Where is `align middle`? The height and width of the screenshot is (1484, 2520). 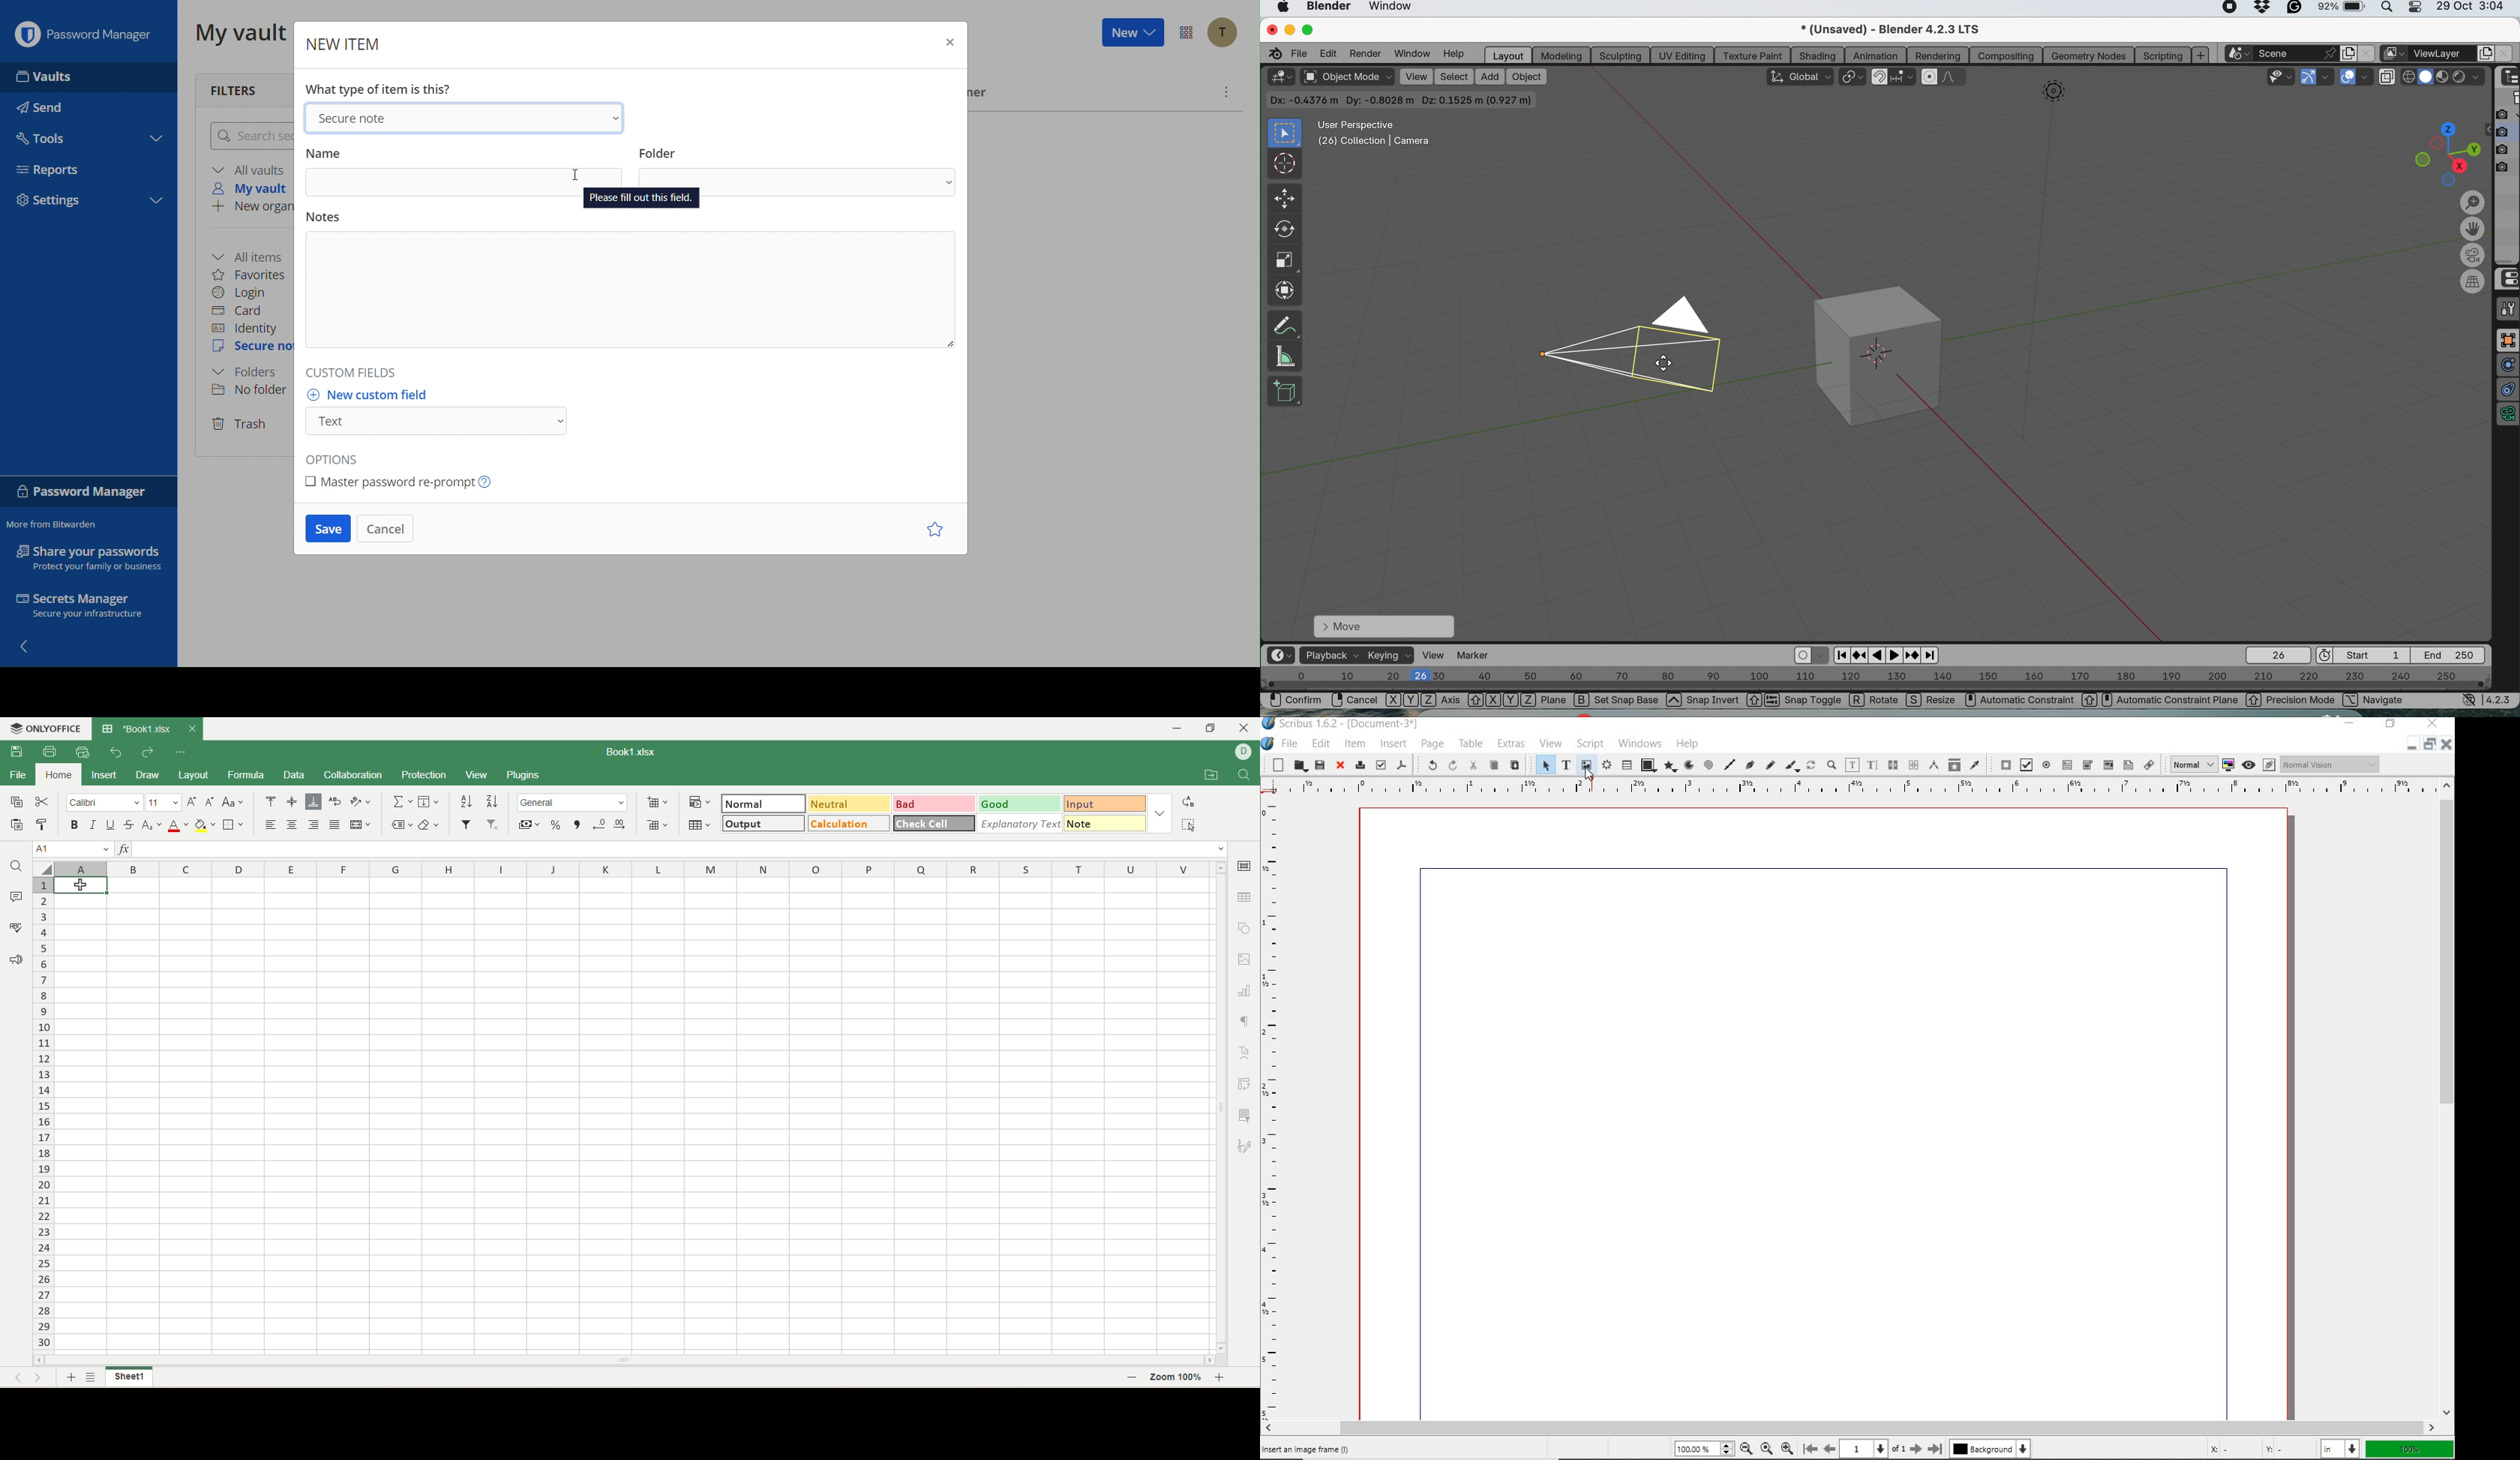 align middle is located at coordinates (294, 802).